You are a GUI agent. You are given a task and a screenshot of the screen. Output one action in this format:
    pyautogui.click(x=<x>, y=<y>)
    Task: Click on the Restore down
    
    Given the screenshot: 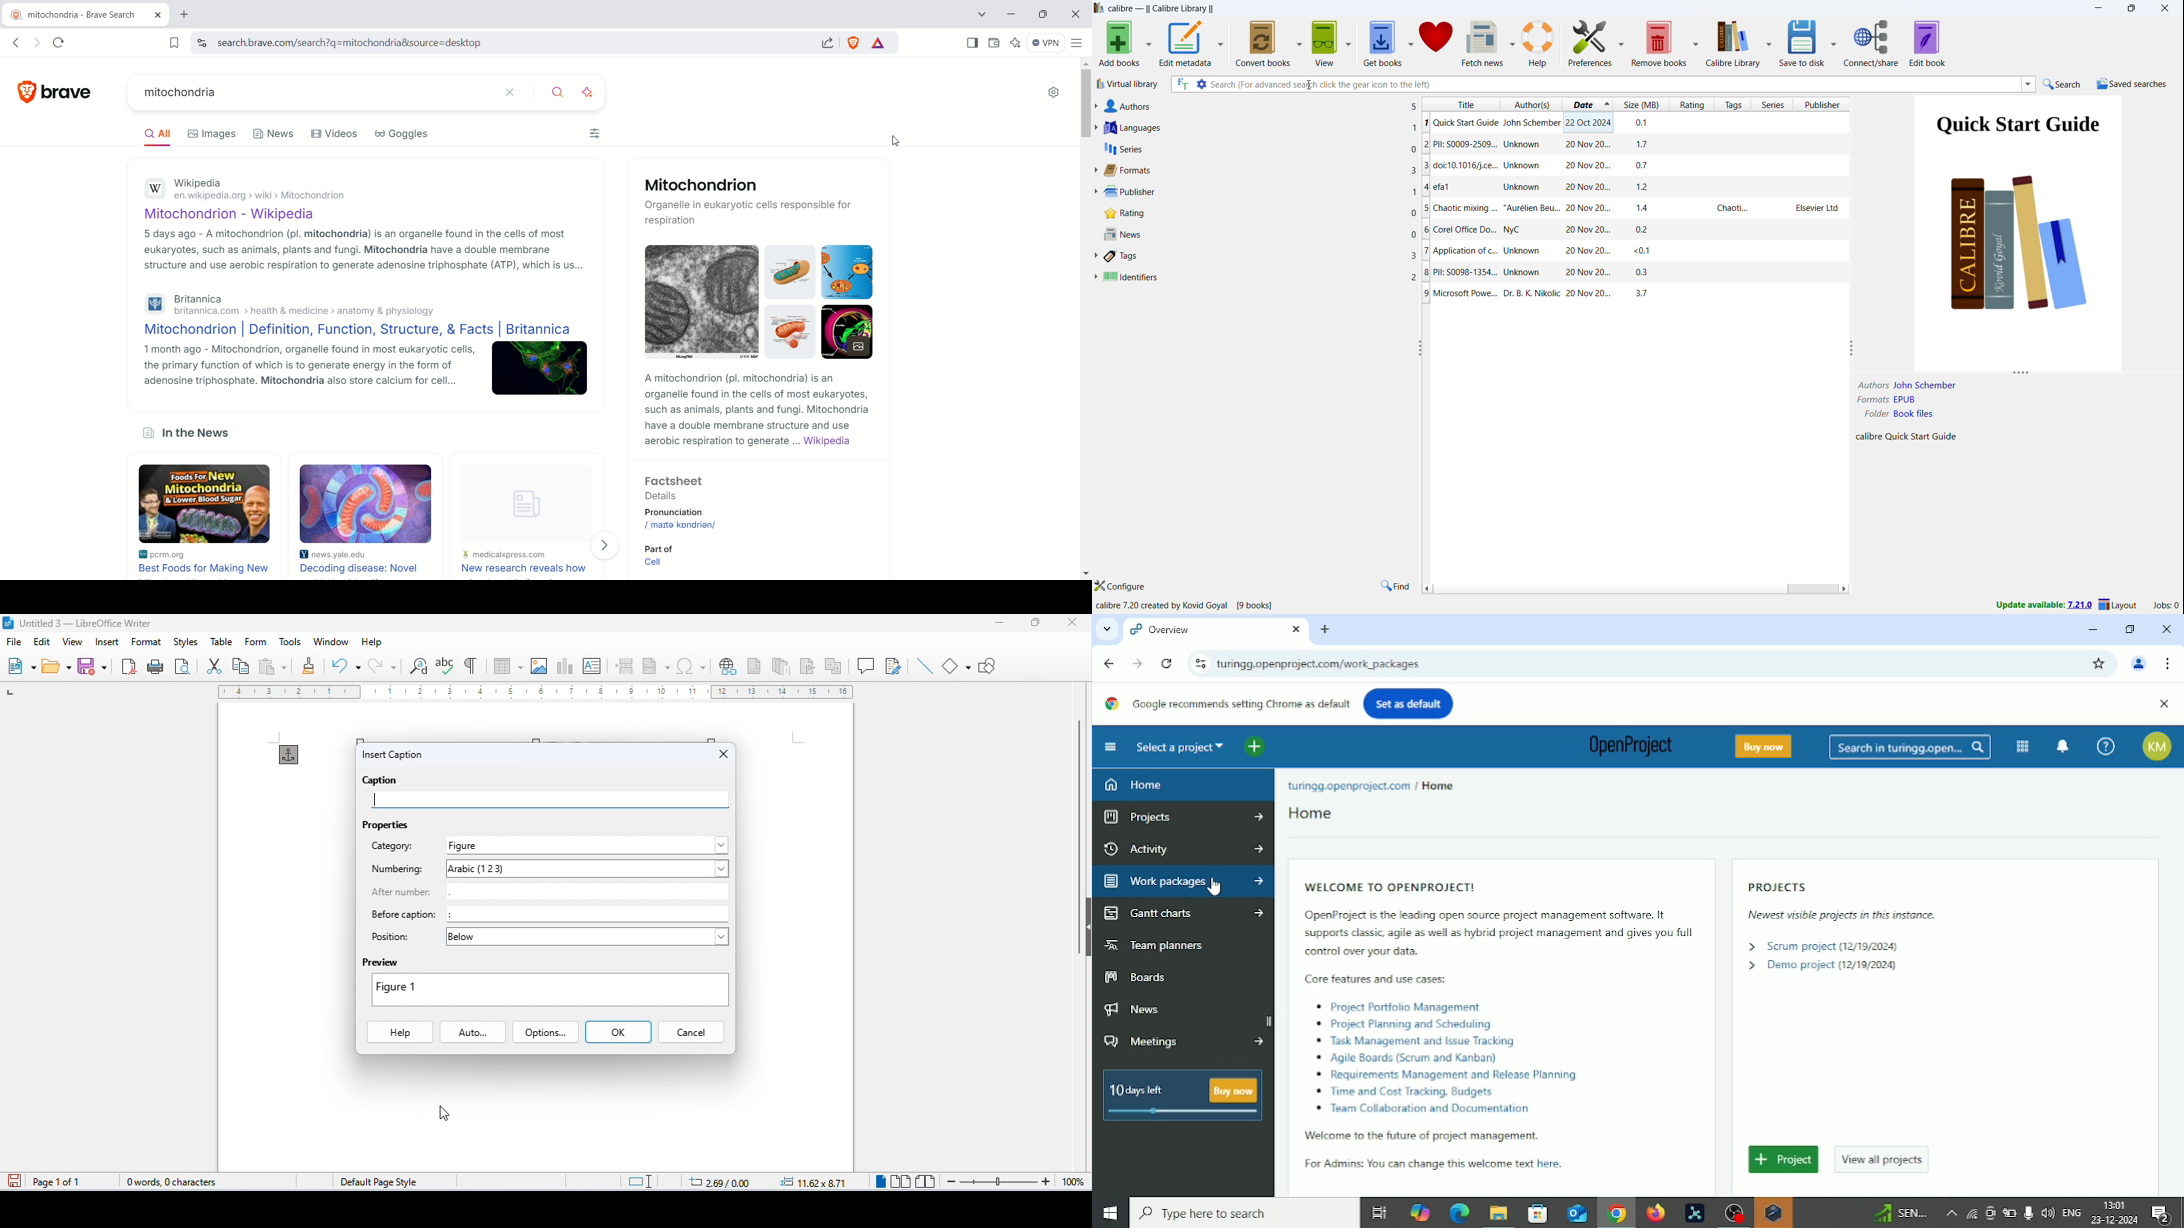 What is the action you would take?
    pyautogui.click(x=1045, y=14)
    